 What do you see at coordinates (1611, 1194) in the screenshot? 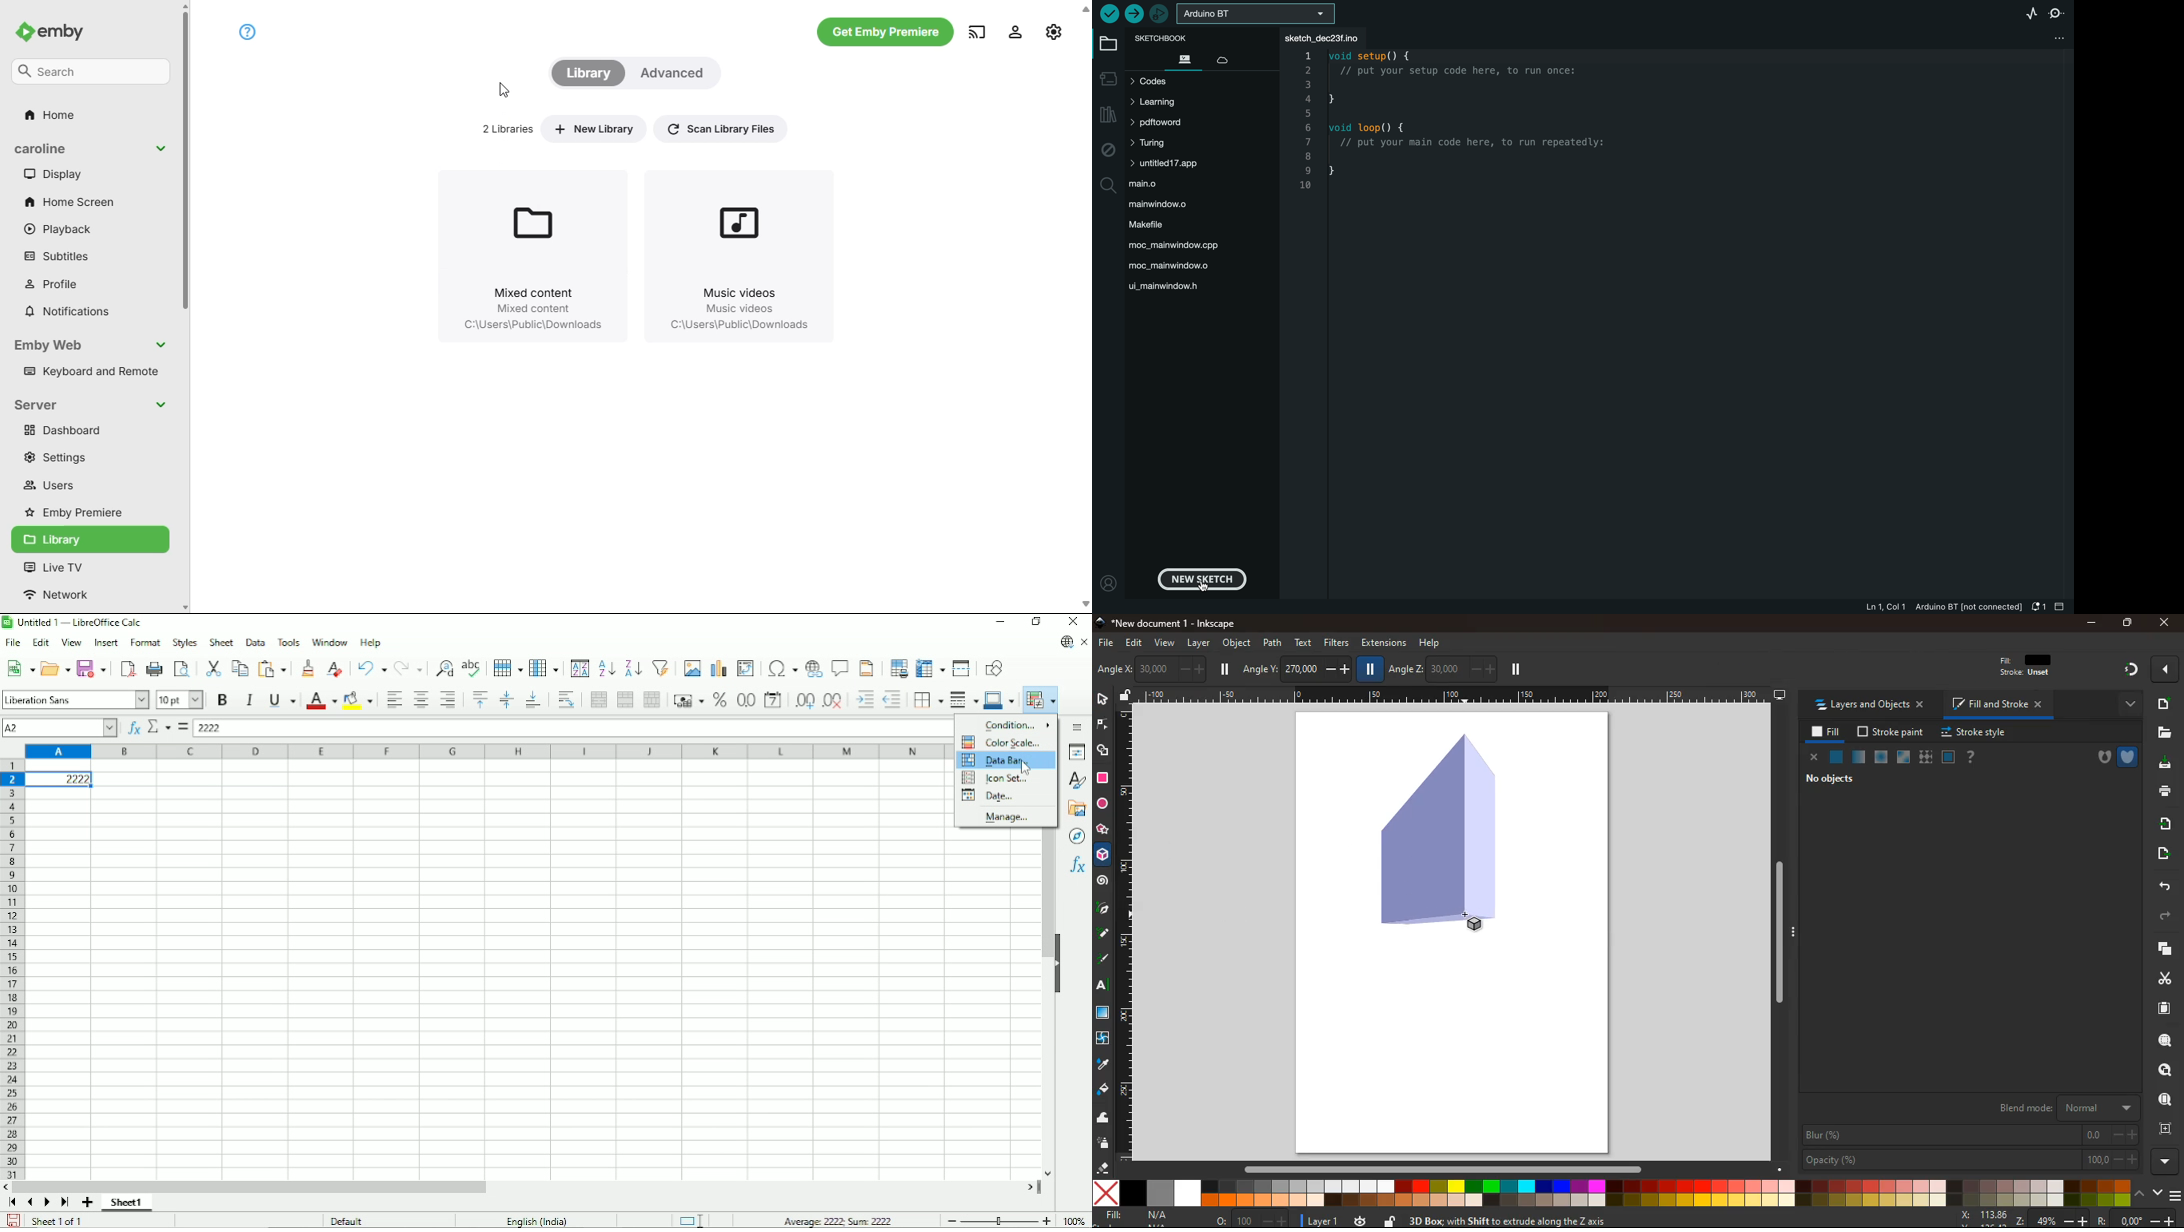
I see `color` at bounding box center [1611, 1194].